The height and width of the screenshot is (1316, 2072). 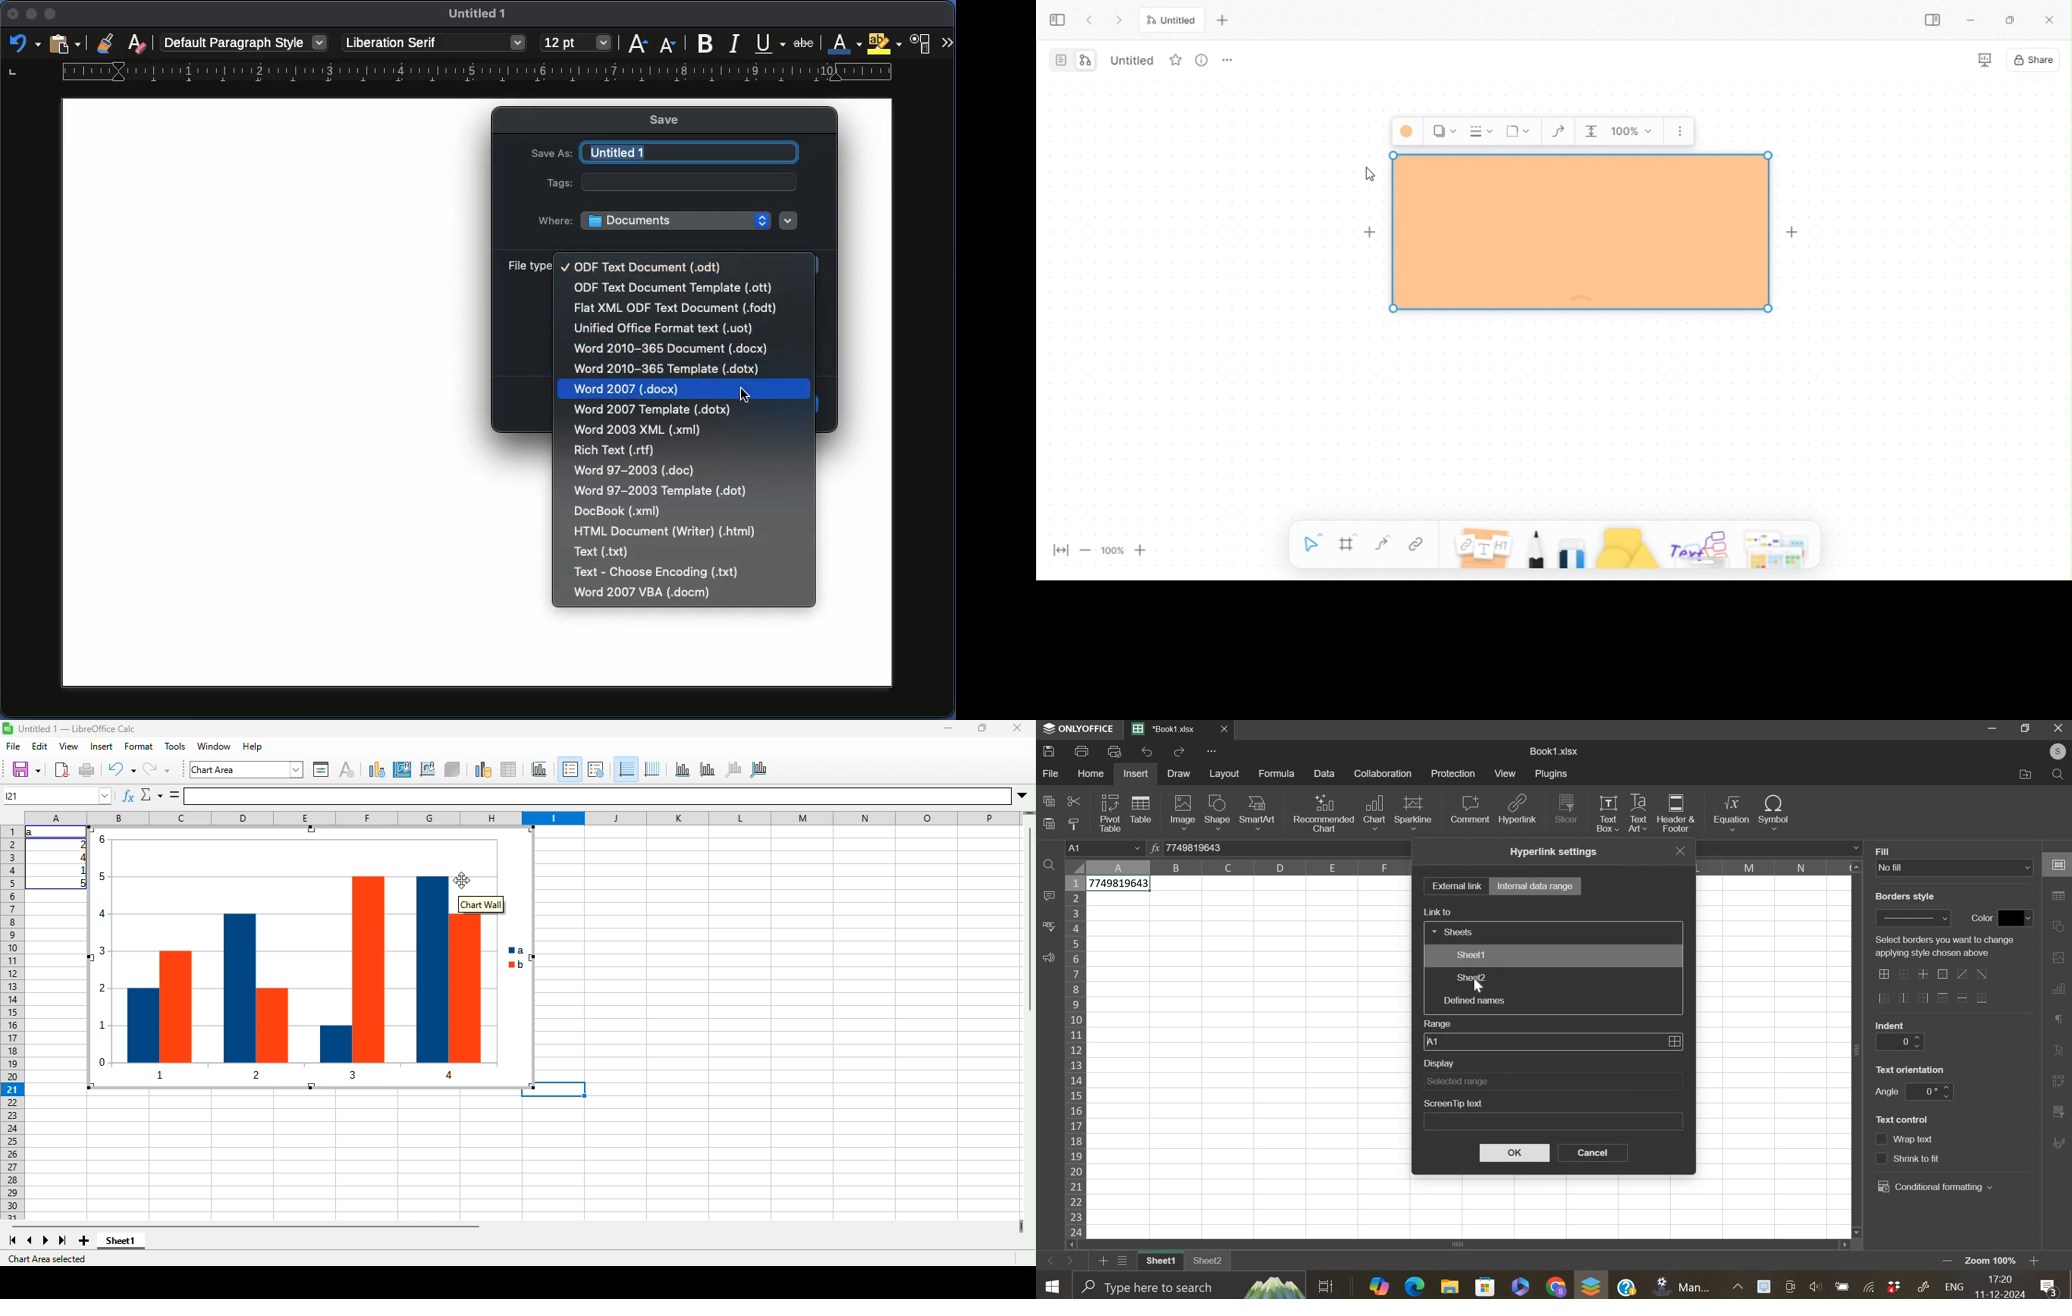 I want to click on text orientation angle, so click(x=1929, y=1092).